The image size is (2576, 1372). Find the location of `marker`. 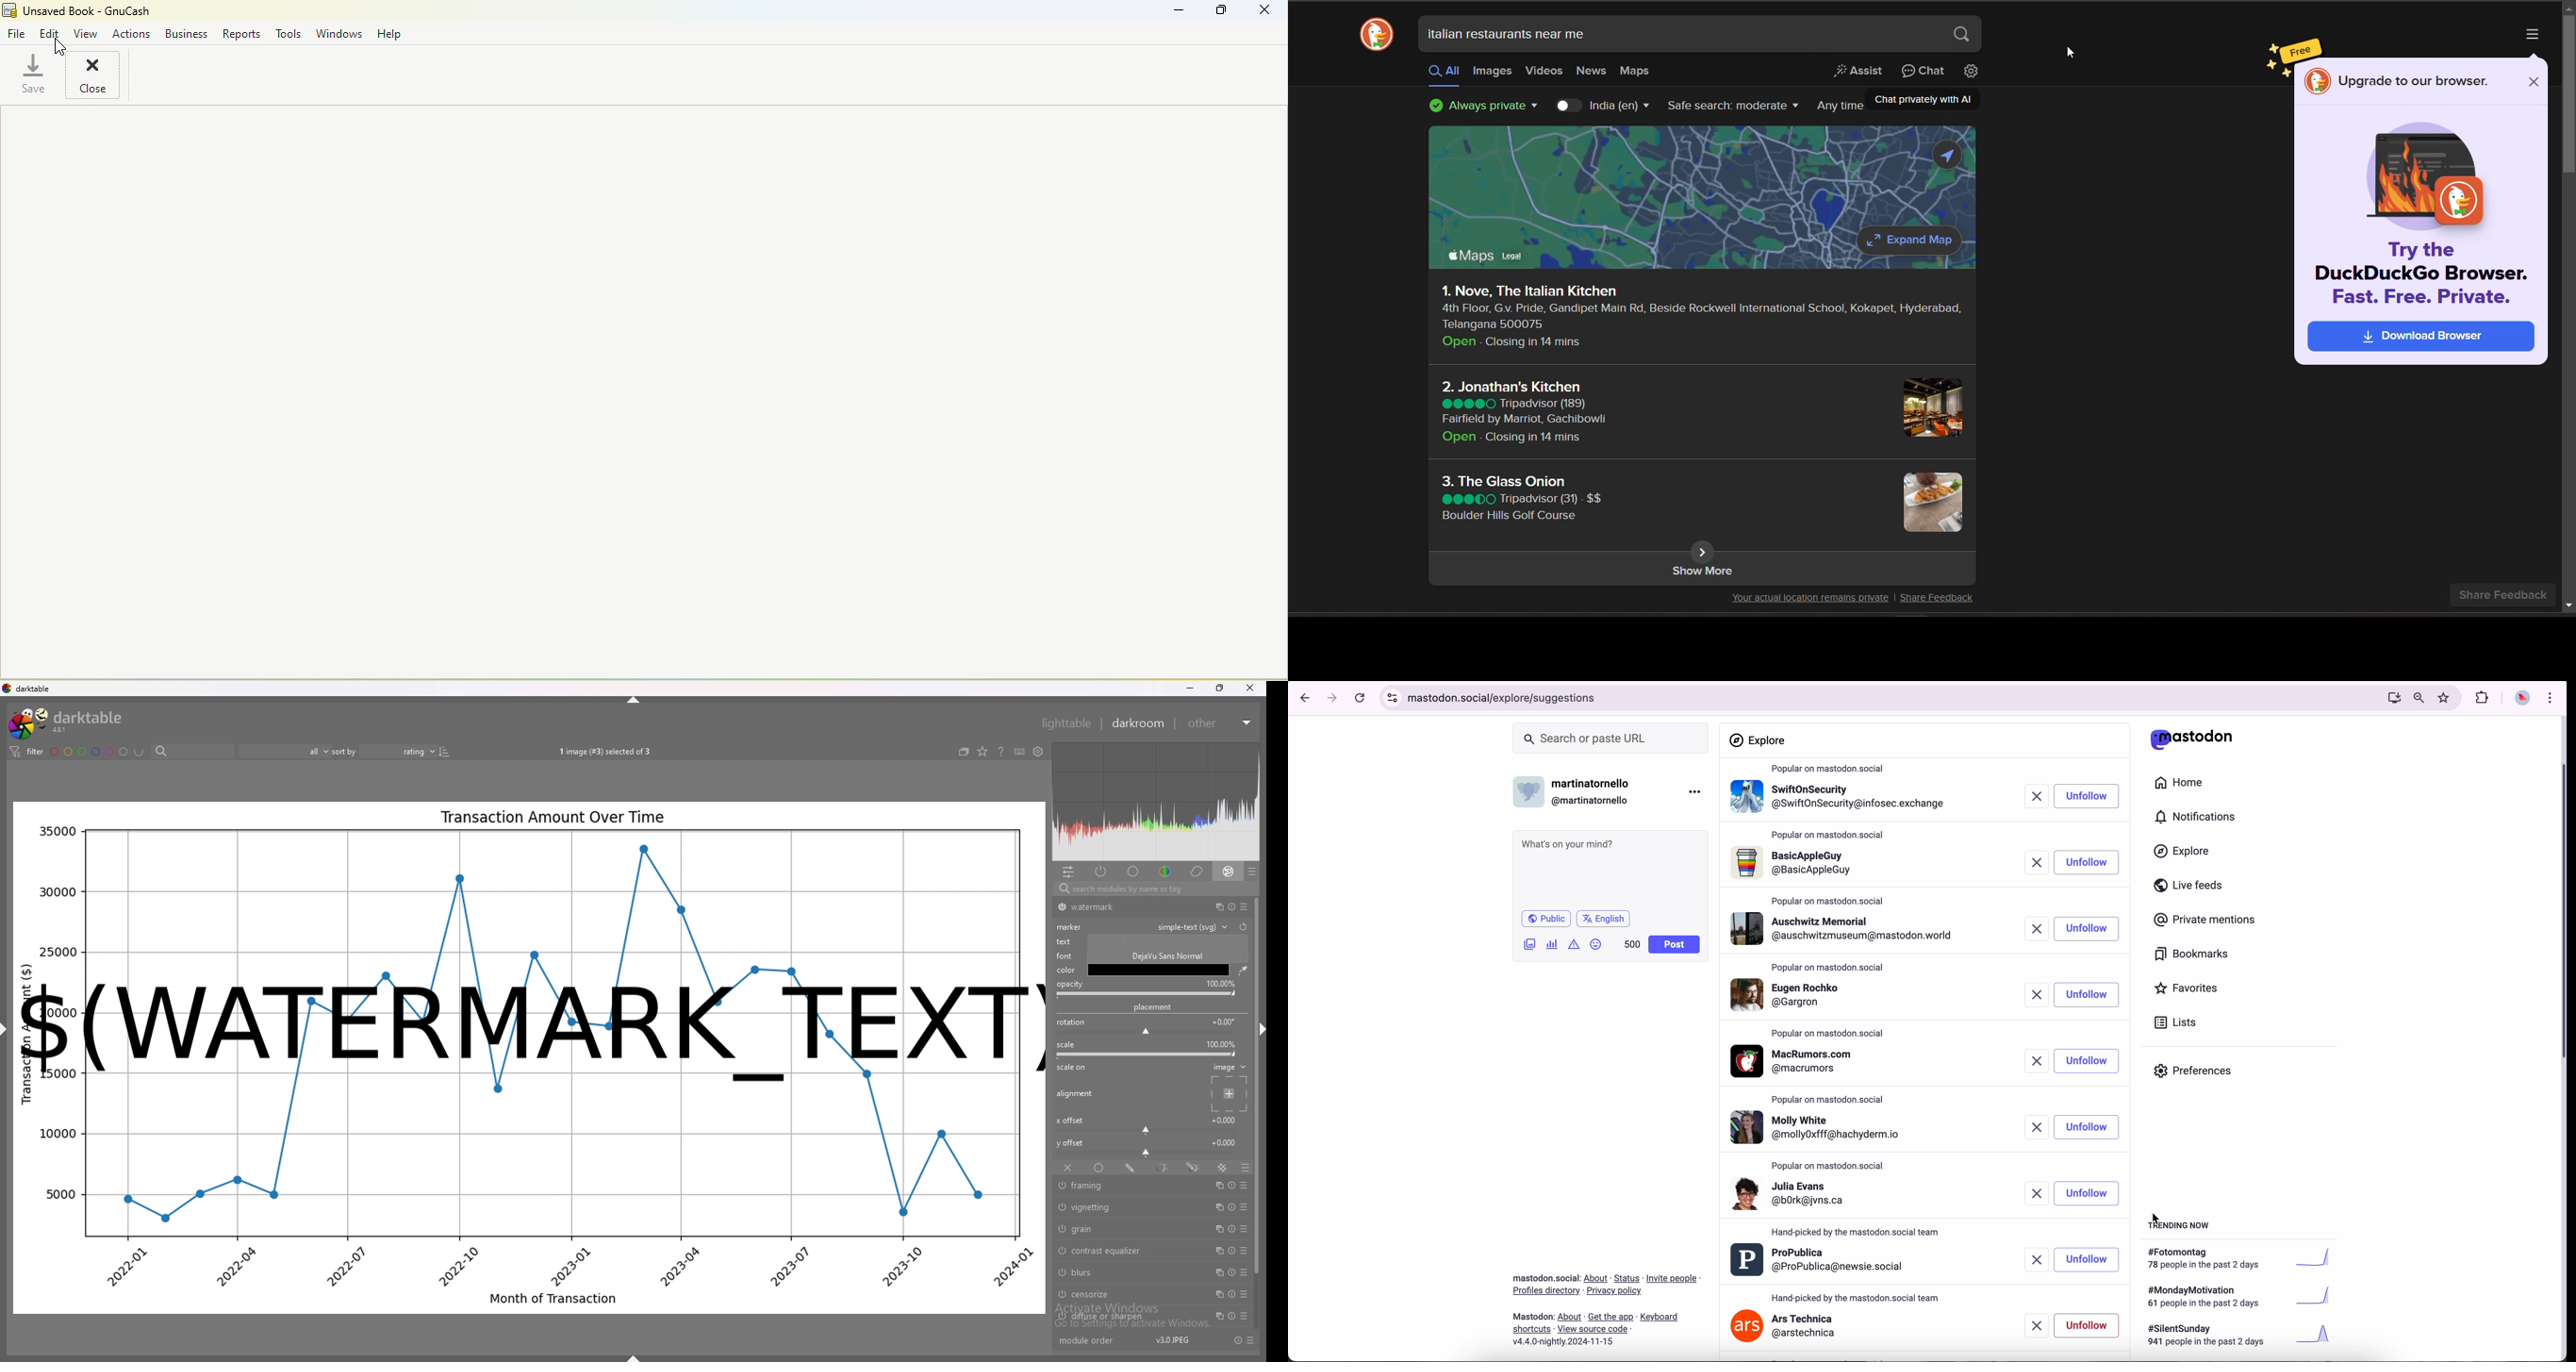

marker is located at coordinates (1070, 927).